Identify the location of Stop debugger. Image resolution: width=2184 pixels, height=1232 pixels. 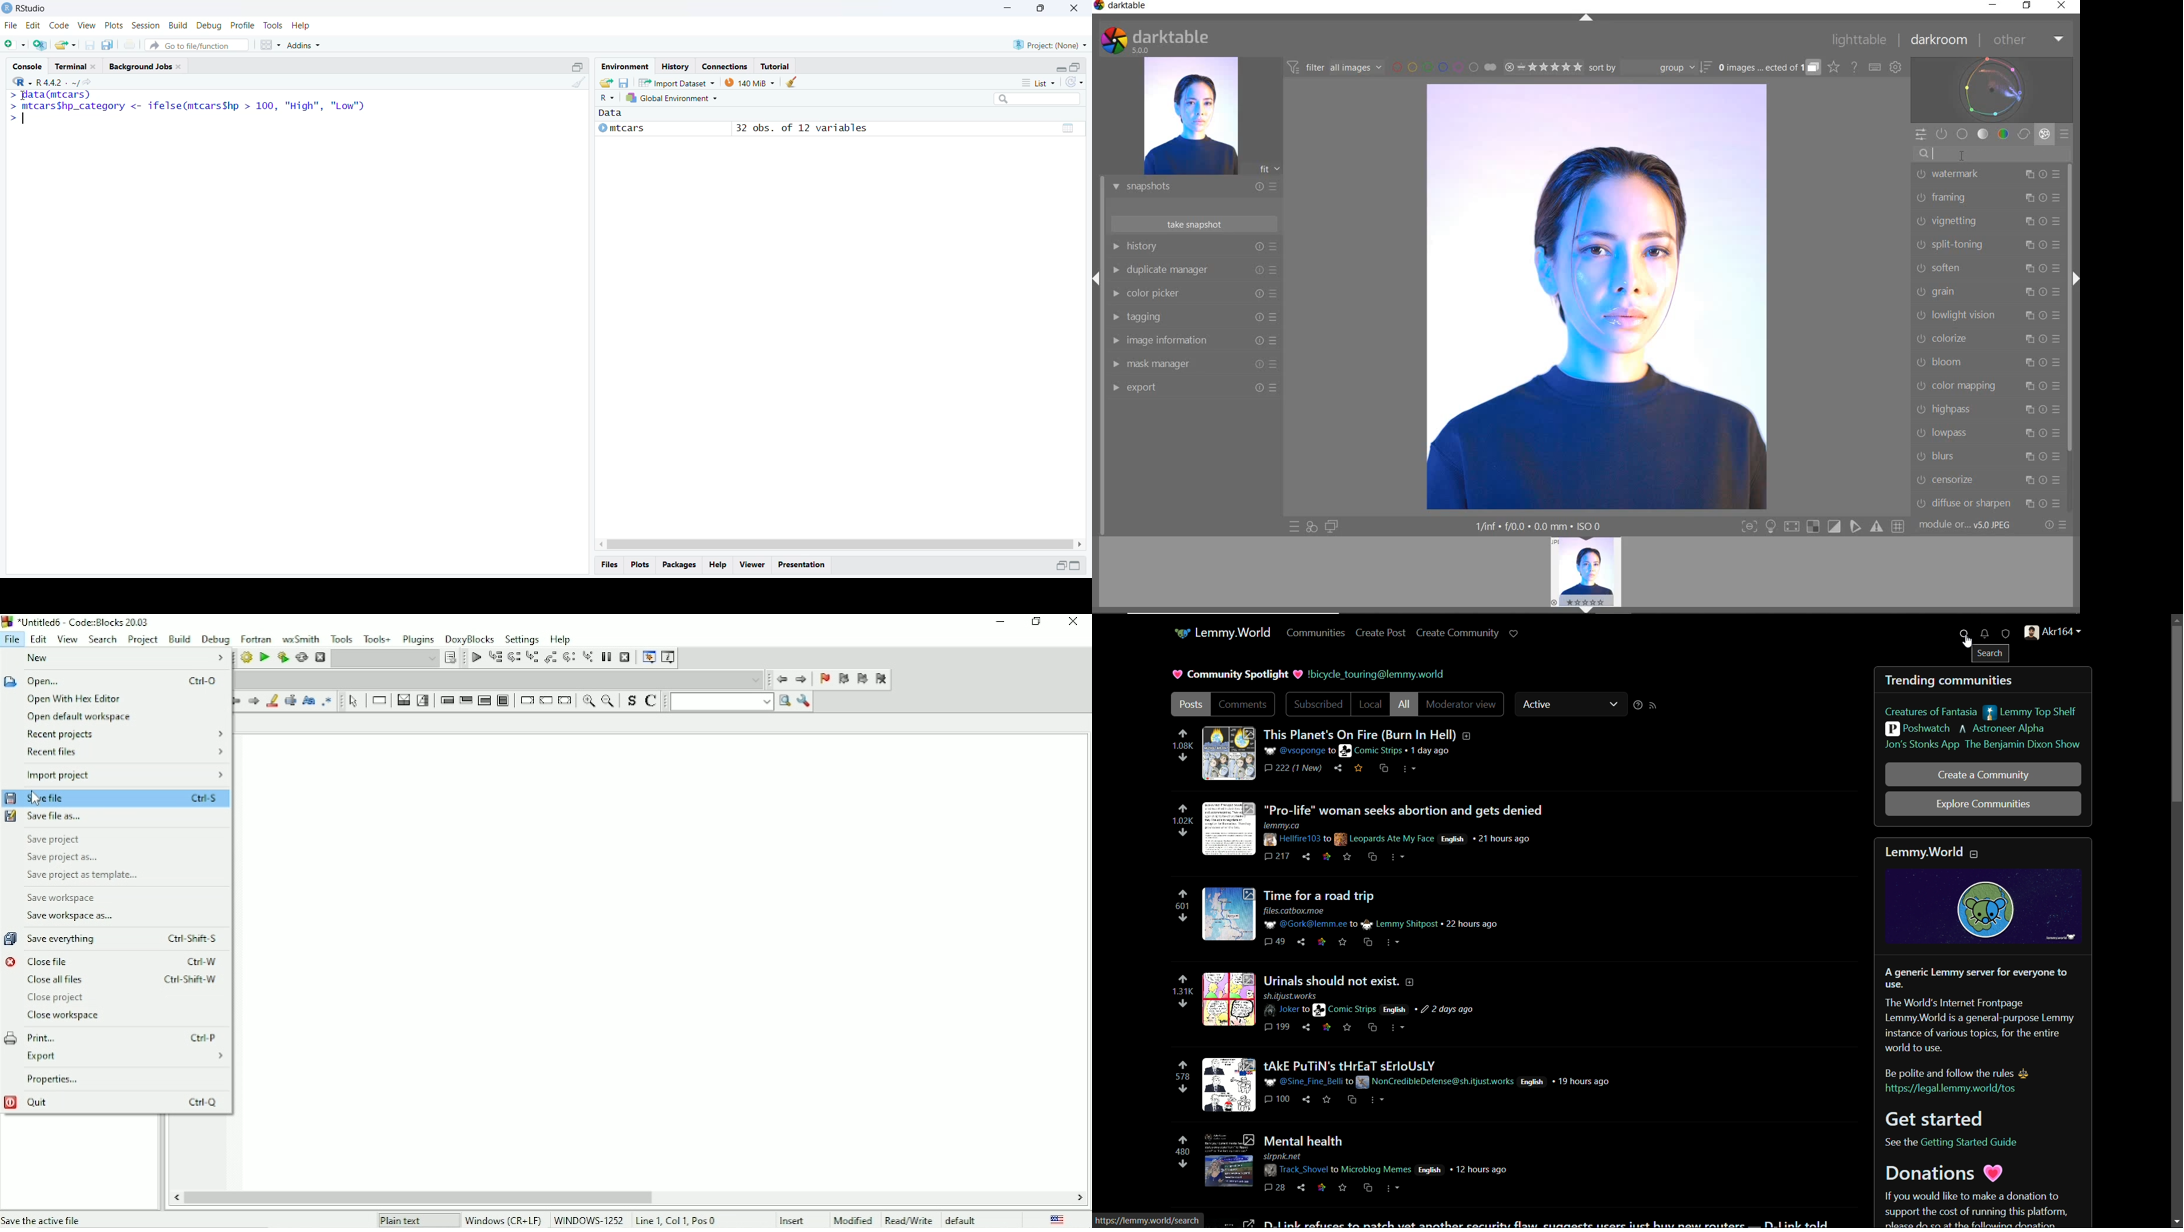
(624, 657).